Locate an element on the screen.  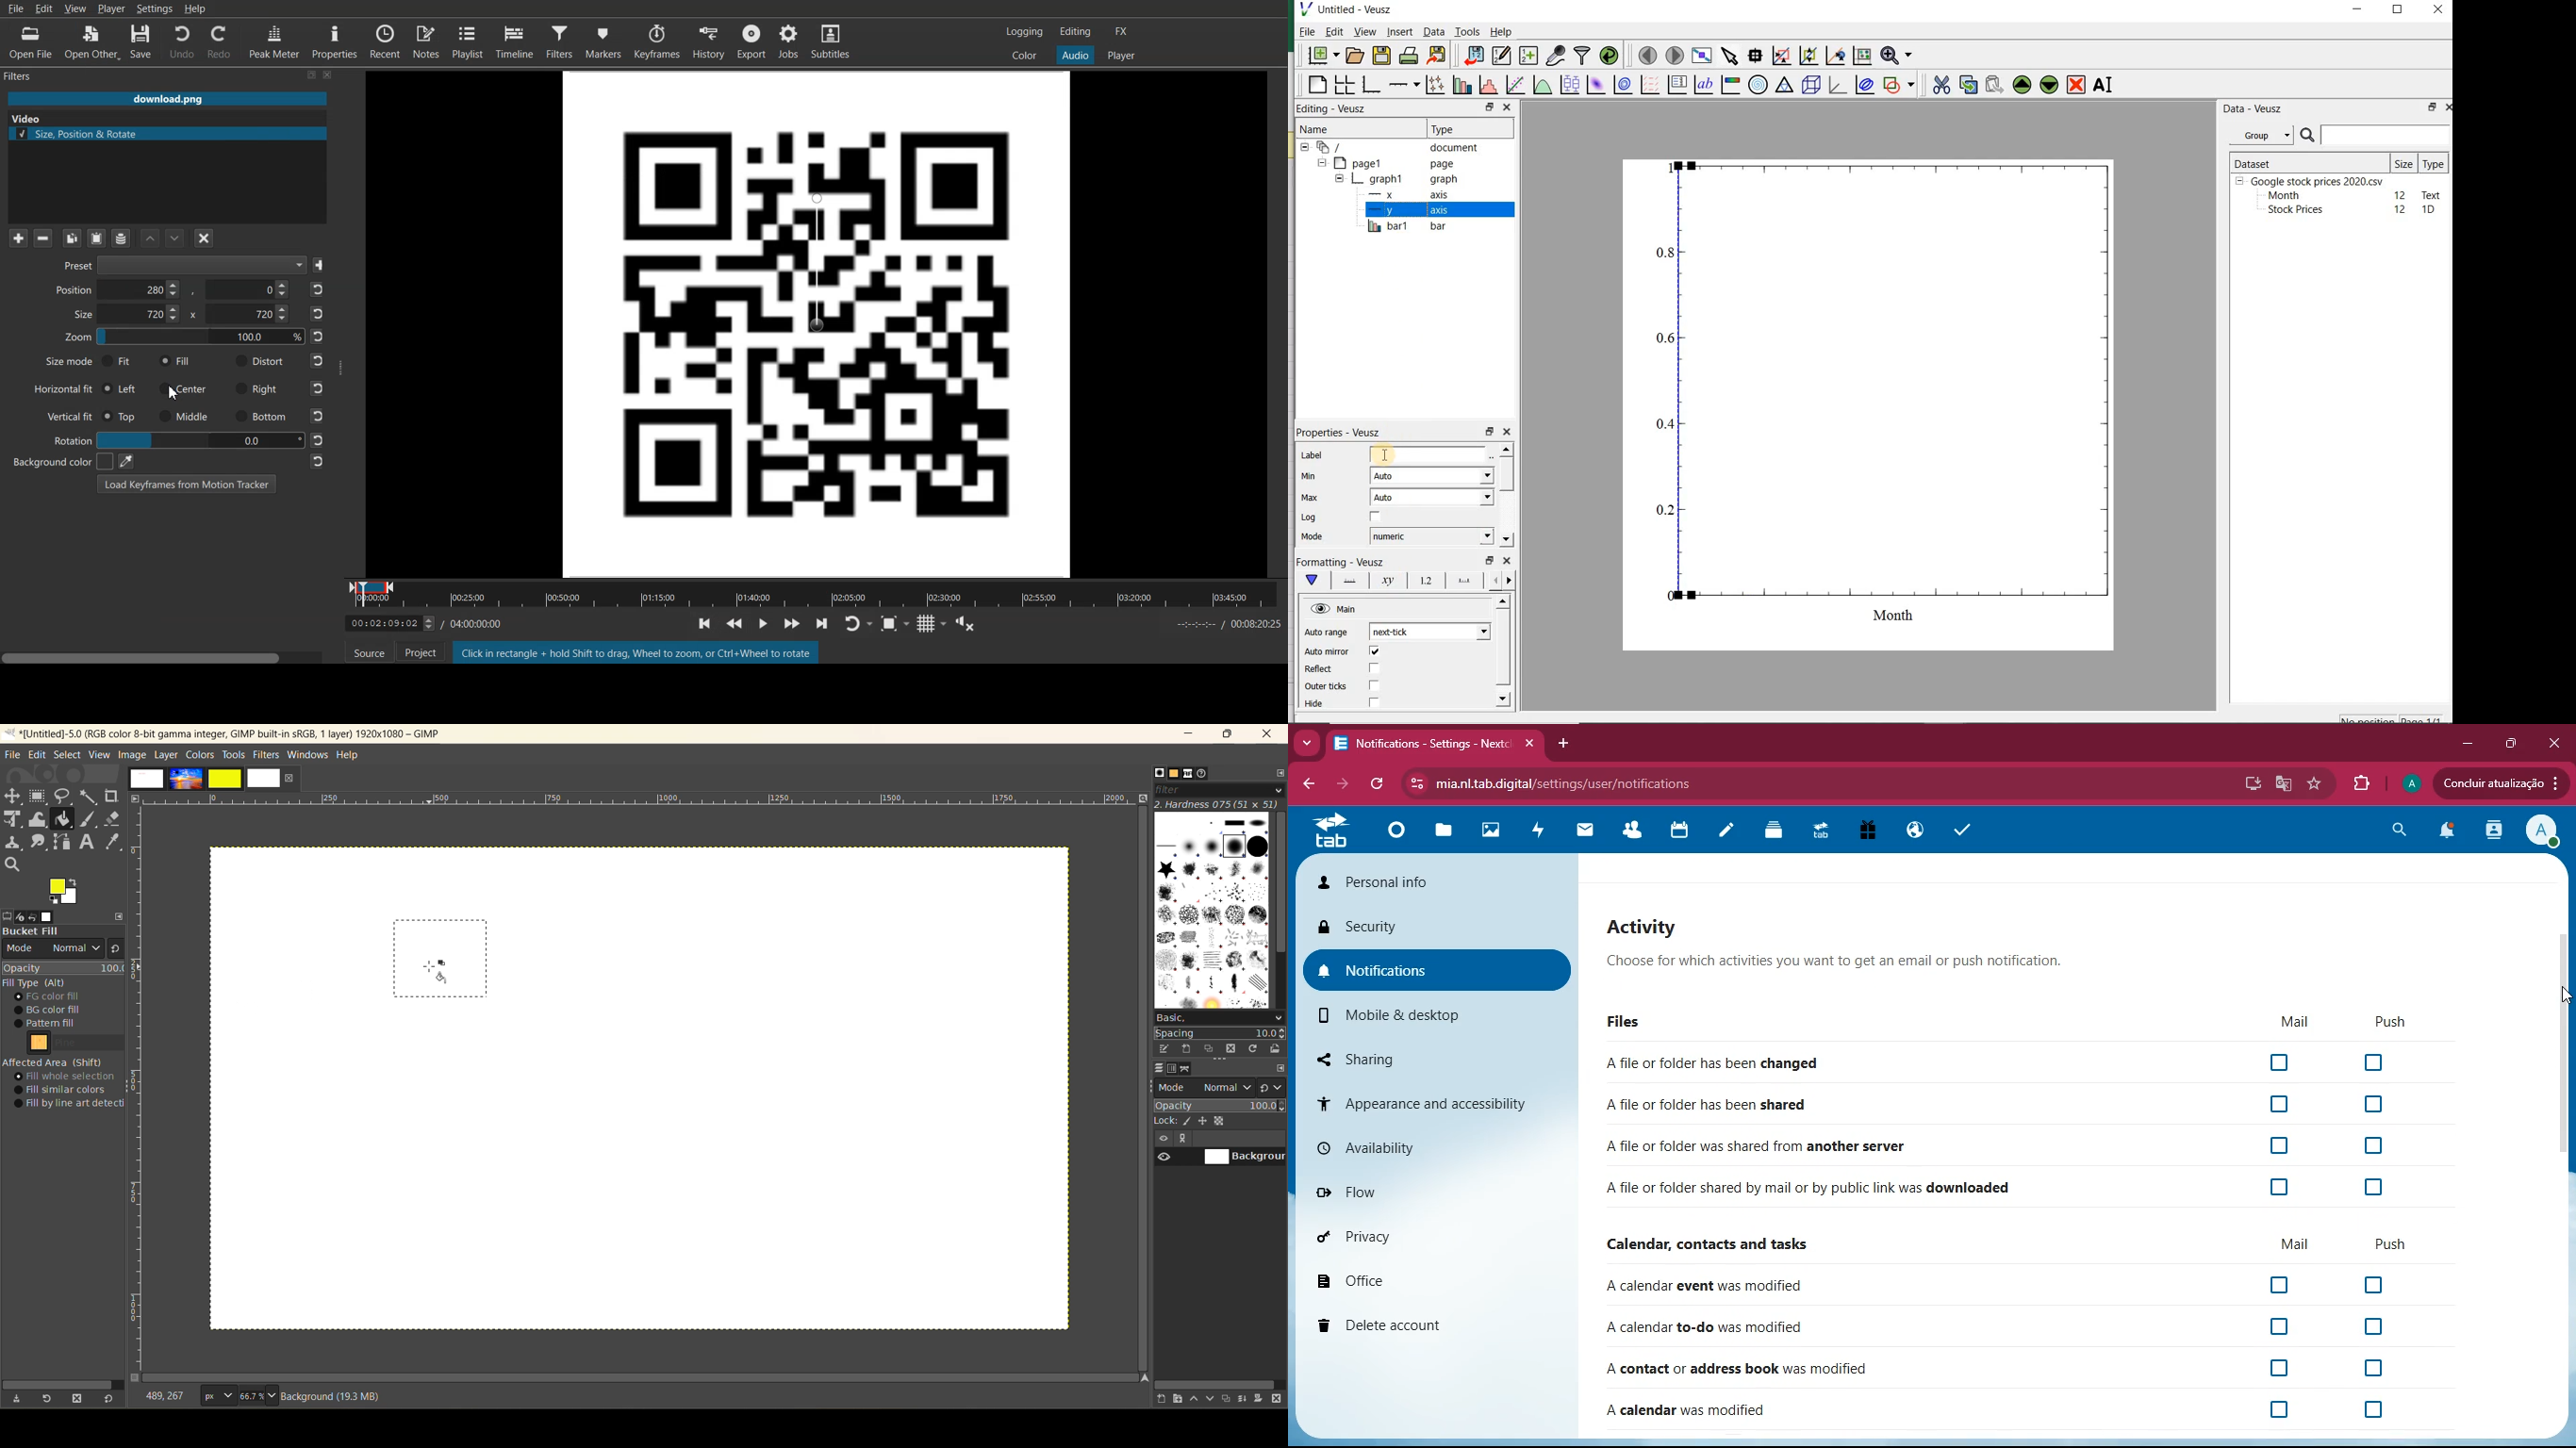
checkbox is located at coordinates (2278, 1063).